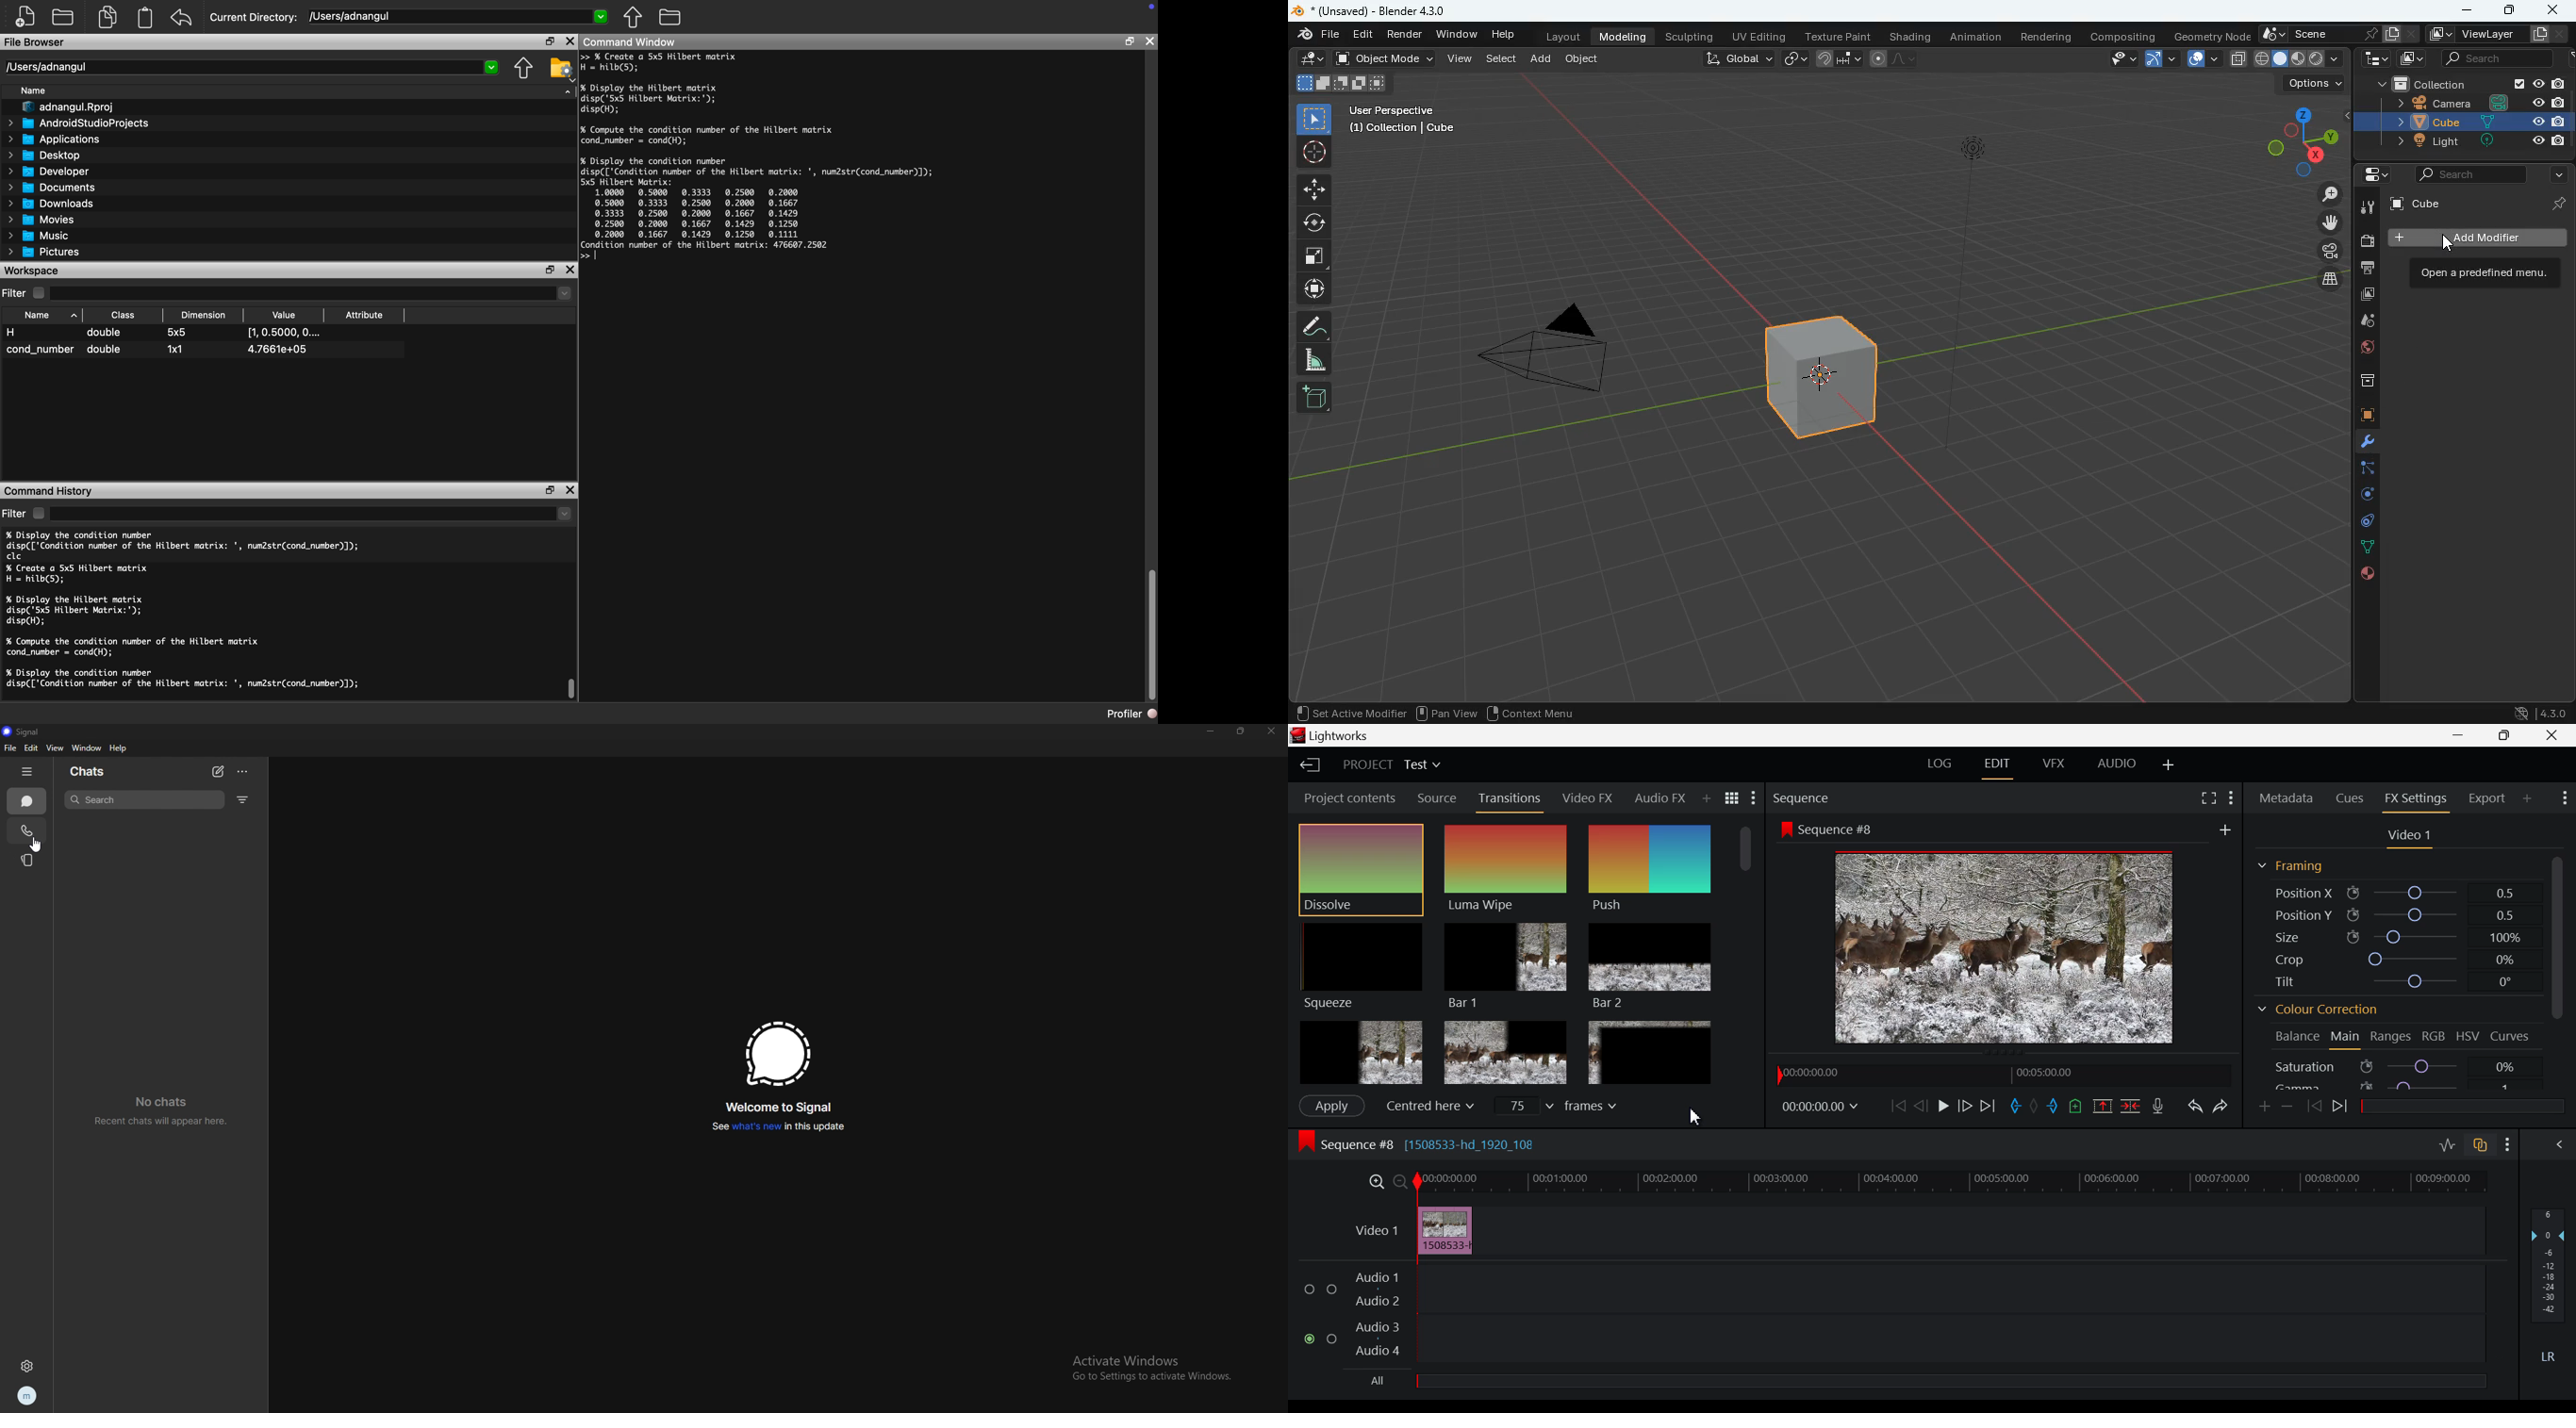  Describe the element at coordinates (2166, 764) in the screenshot. I see `Add Layout` at that location.